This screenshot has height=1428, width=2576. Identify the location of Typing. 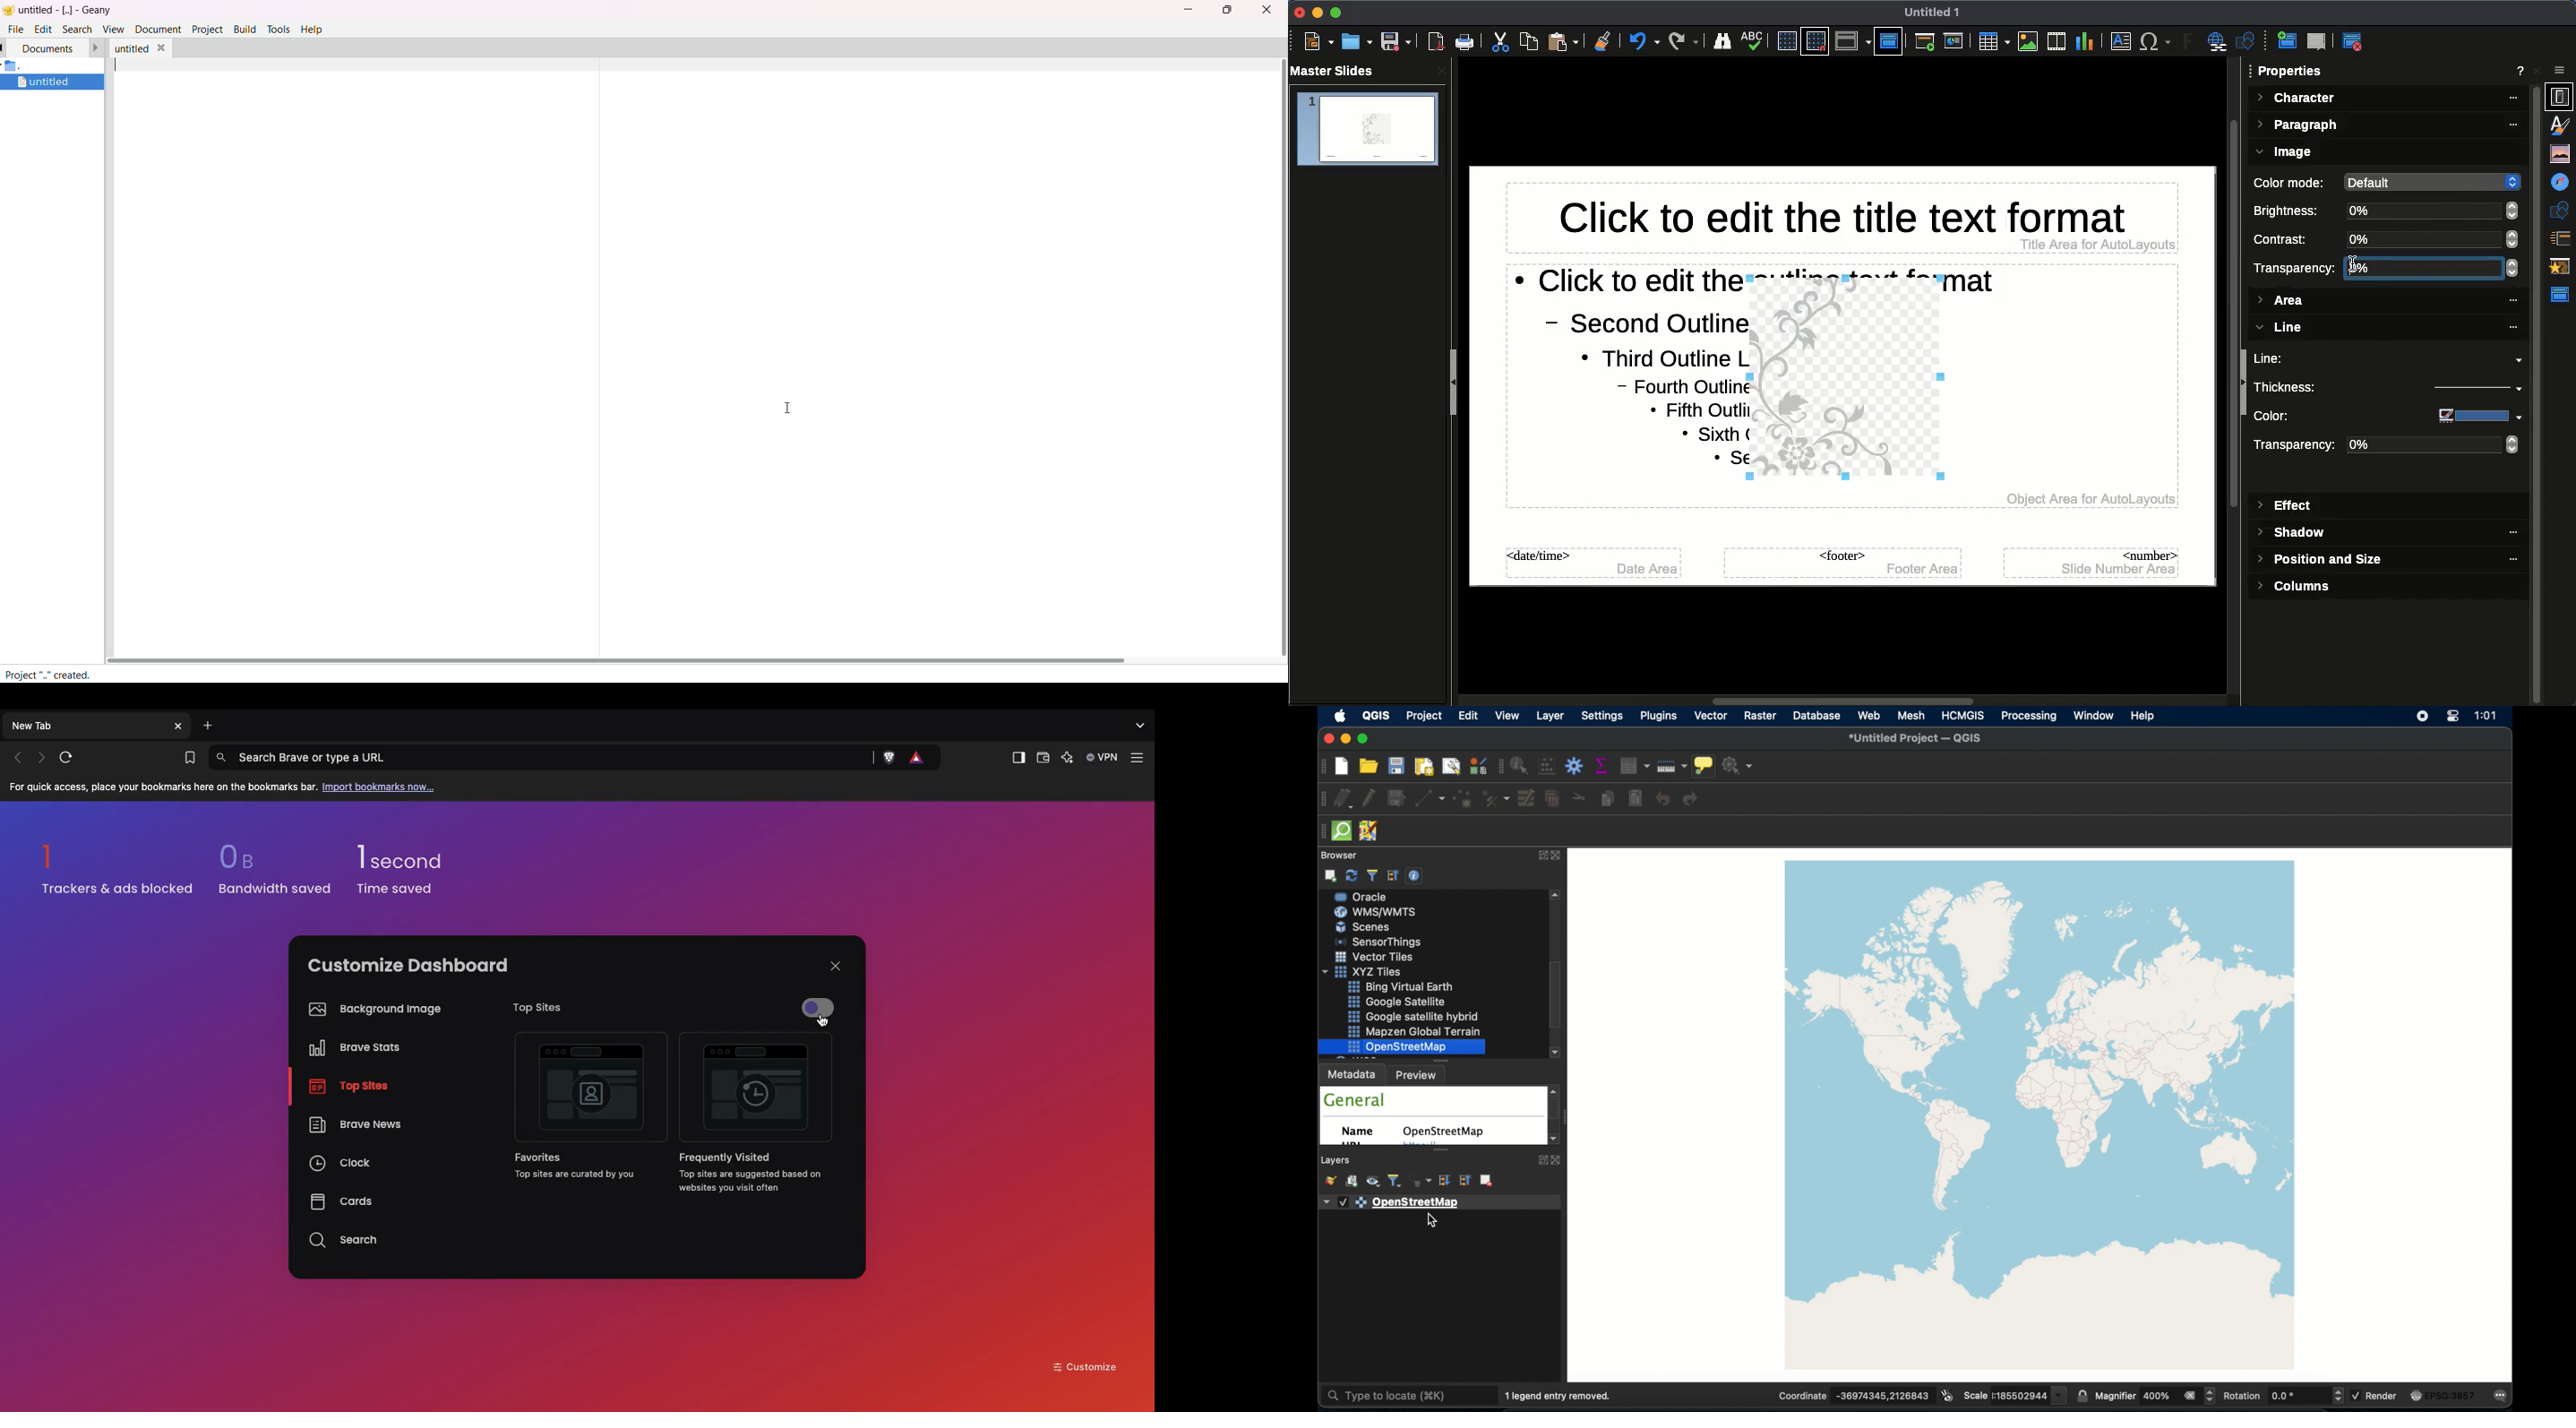
(2424, 268).